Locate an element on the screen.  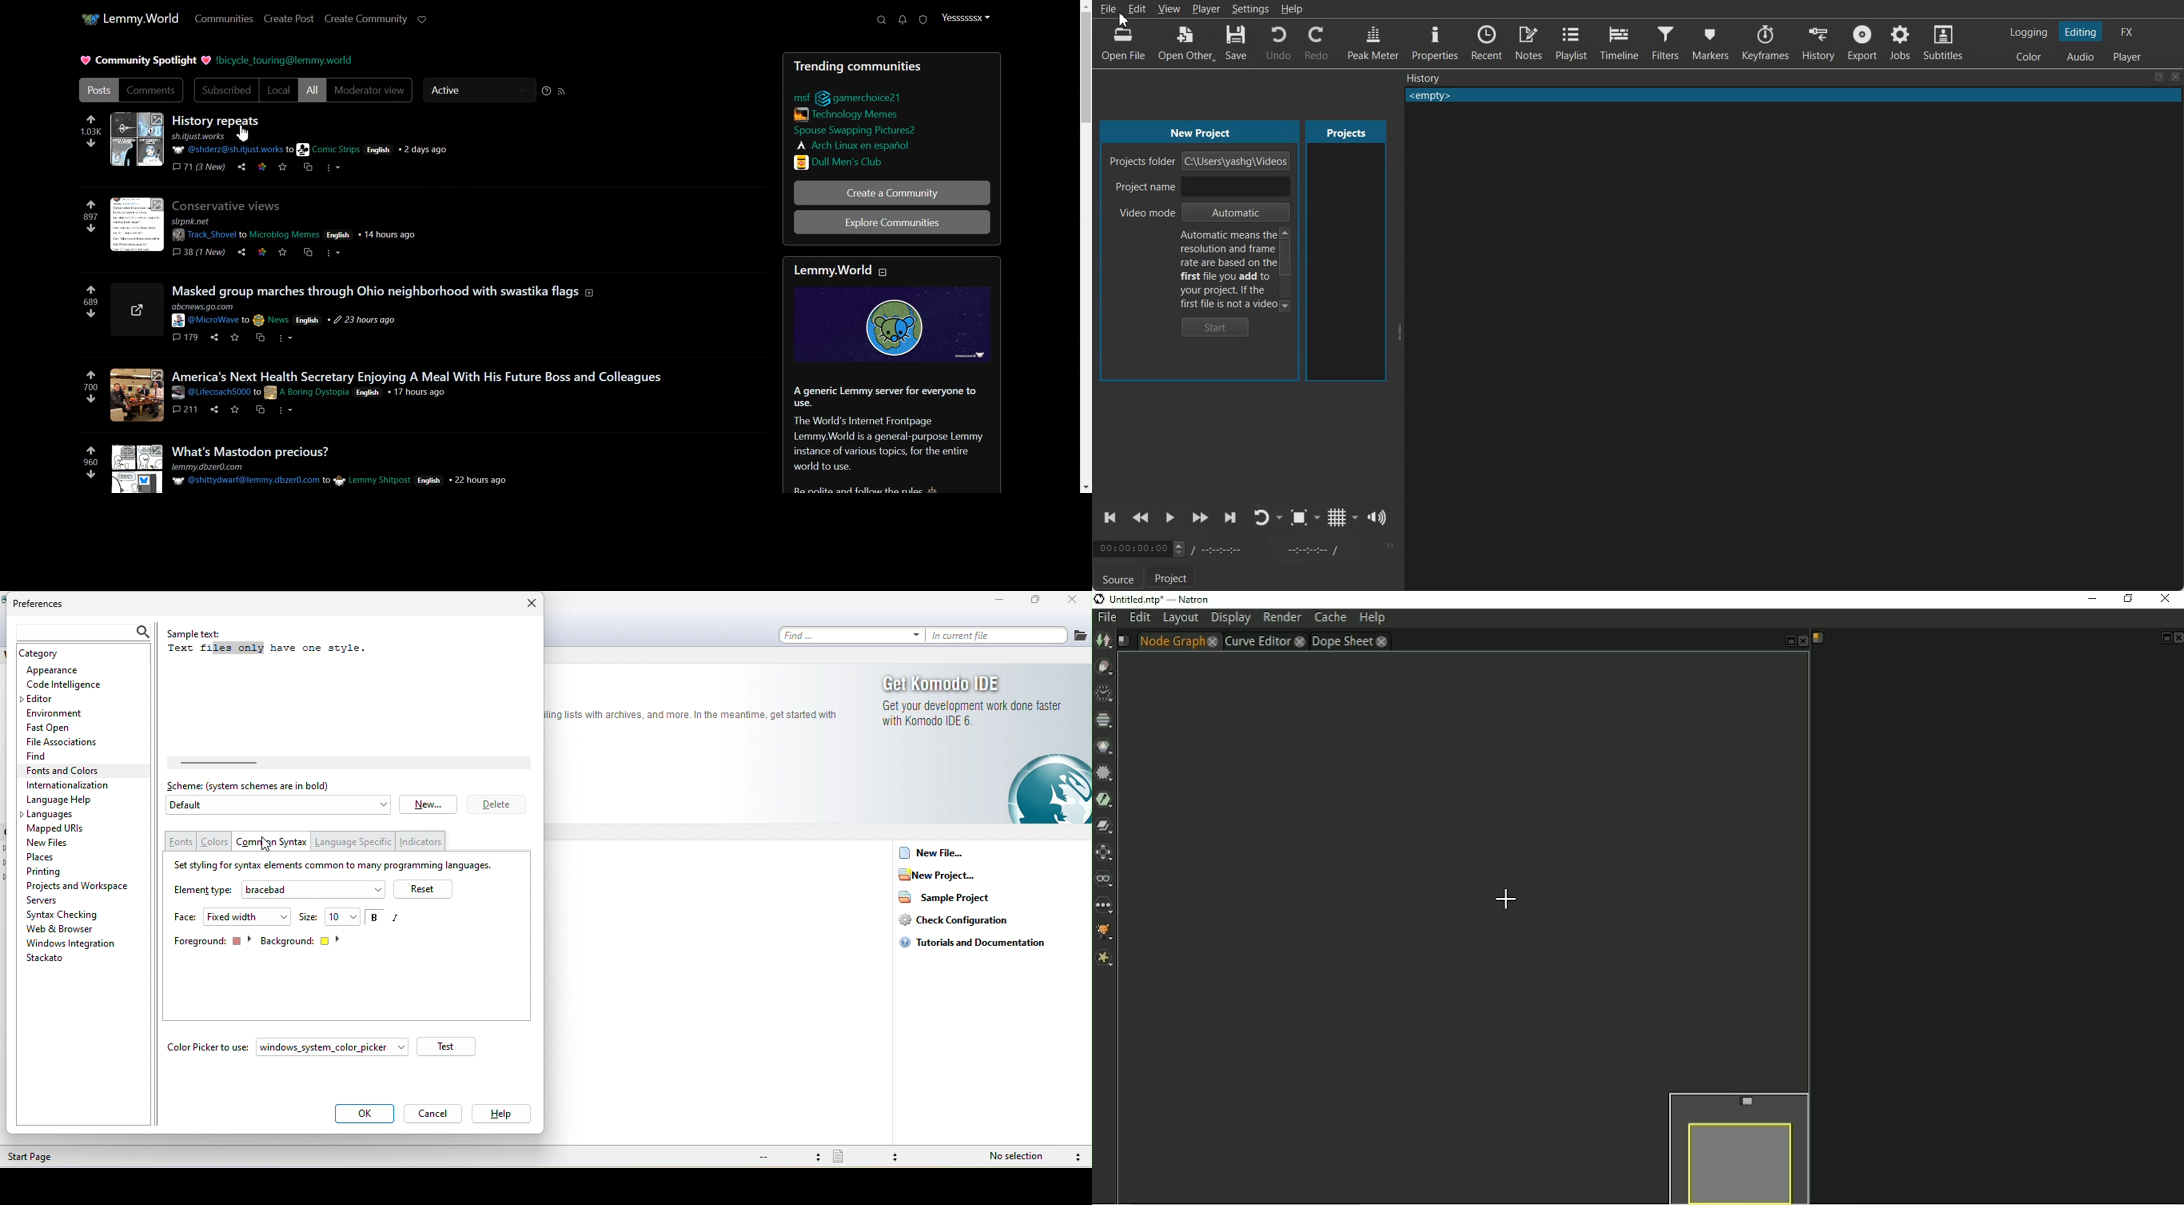
Start is located at coordinates (1216, 327).